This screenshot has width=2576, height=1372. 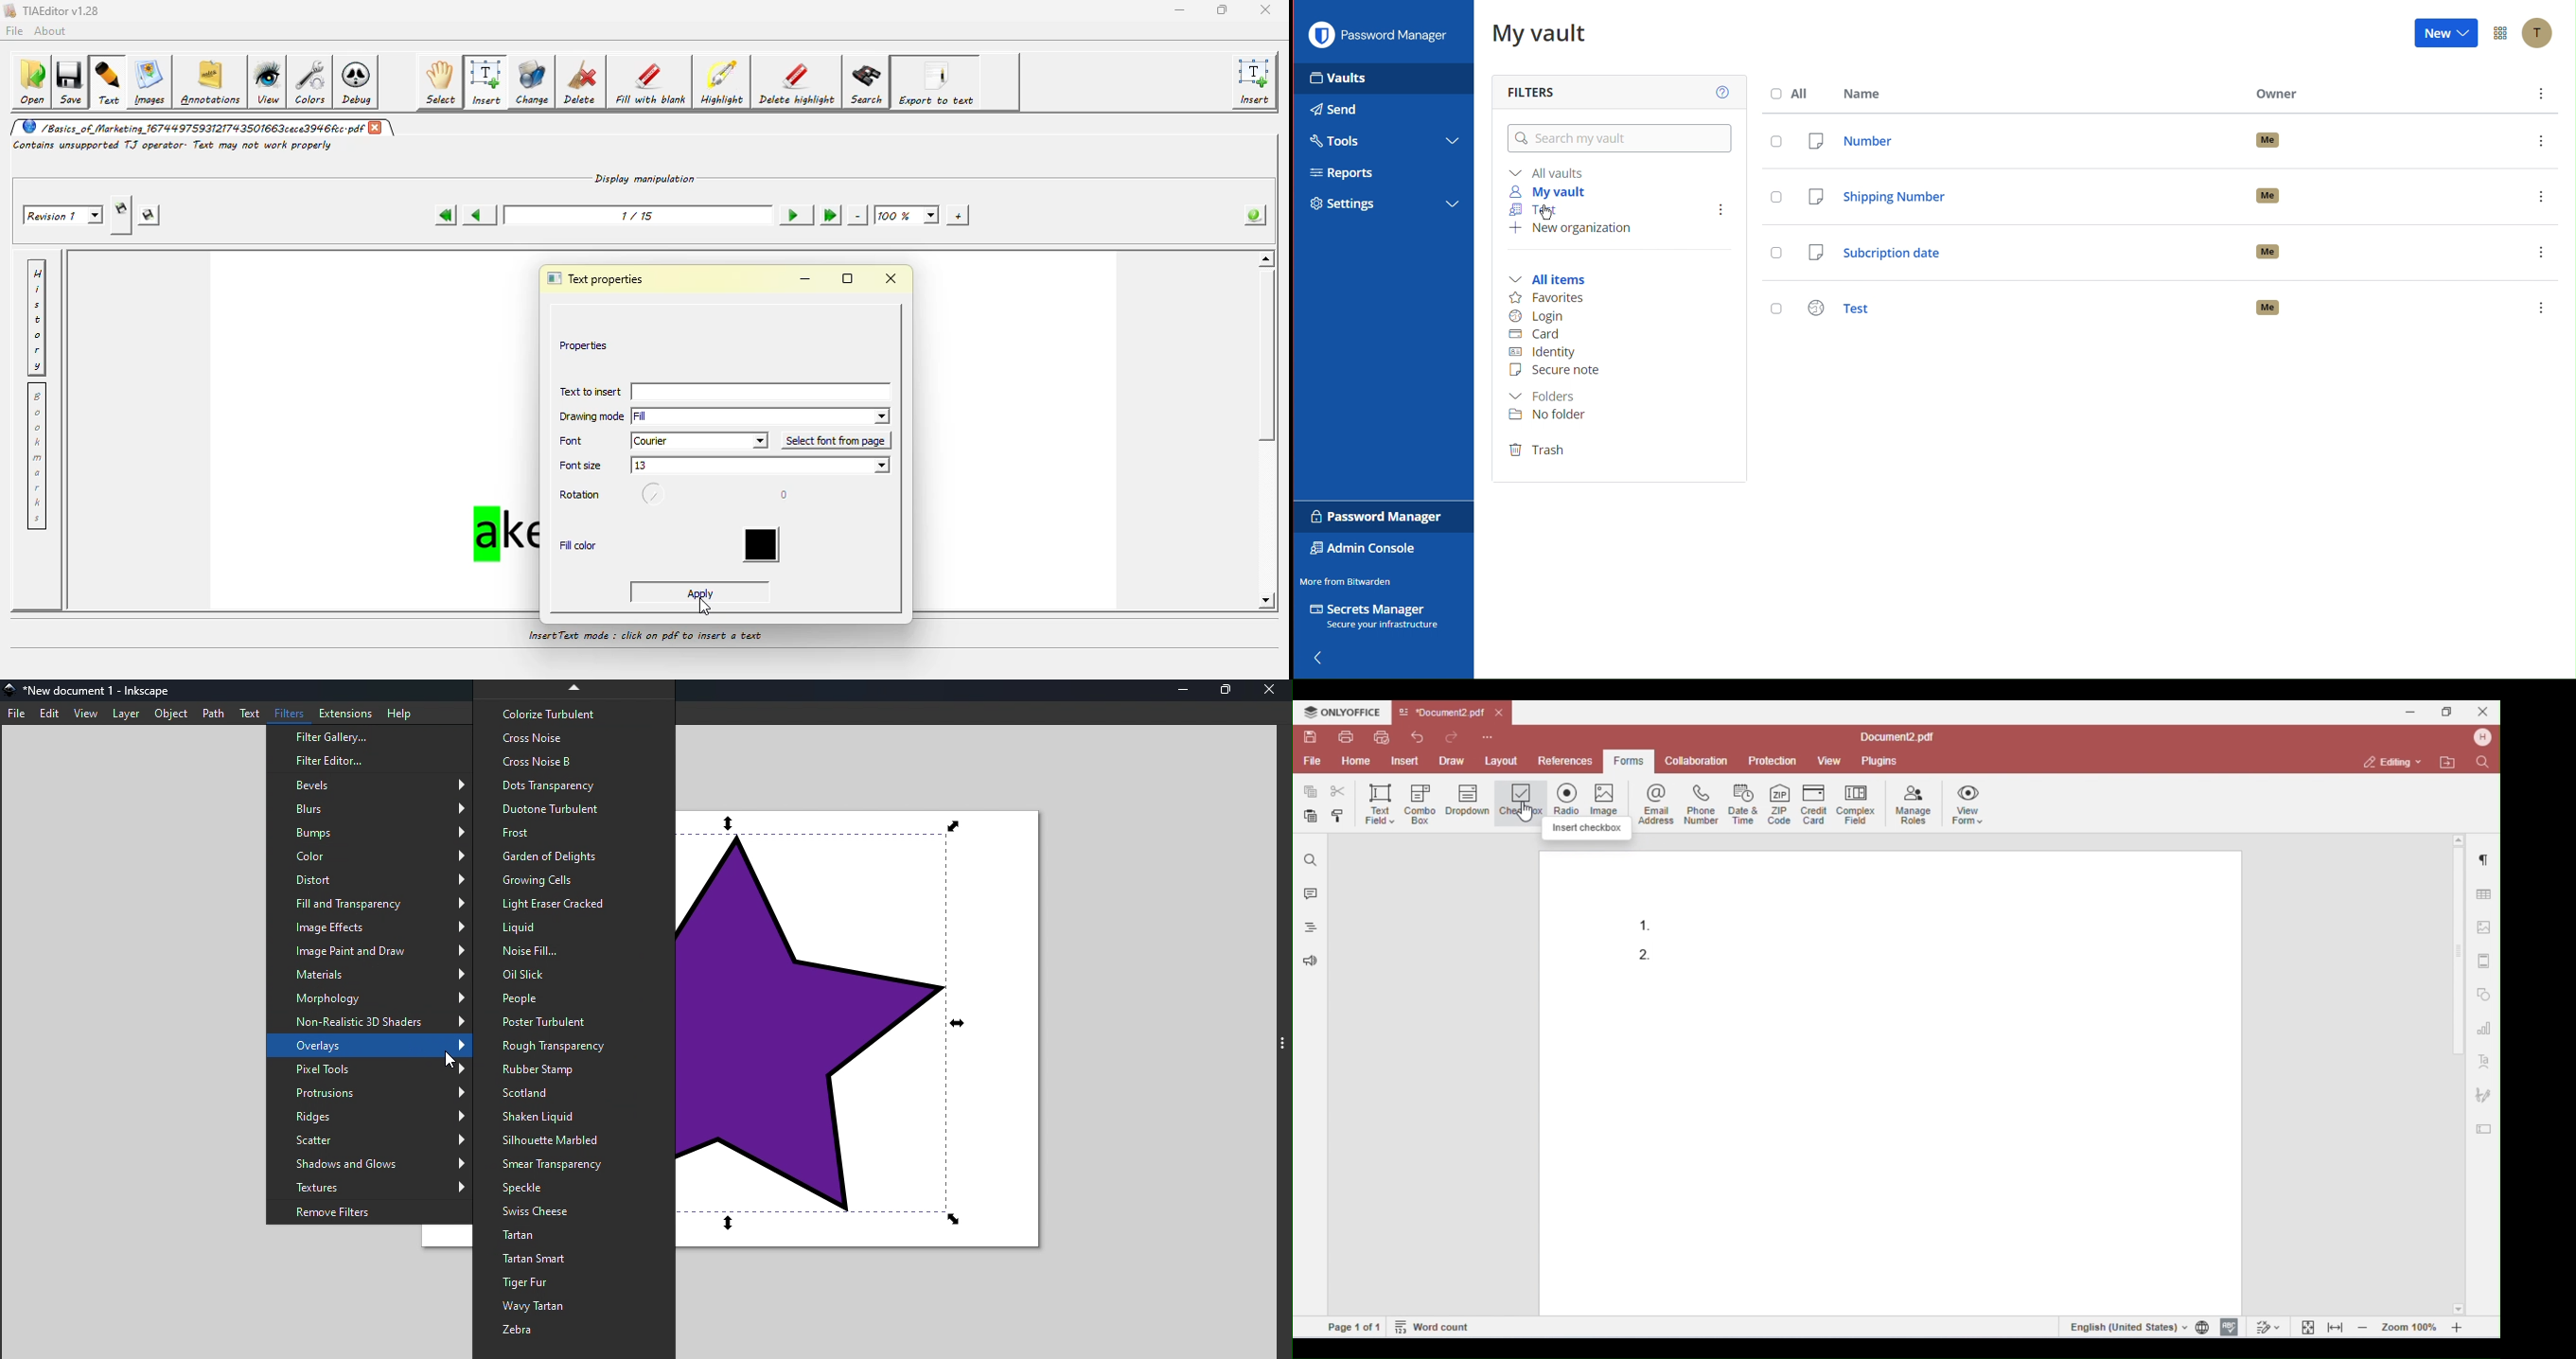 What do you see at coordinates (1538, 451) in the screenshot?
I see `Trash` at bounding box center [1538, 451].